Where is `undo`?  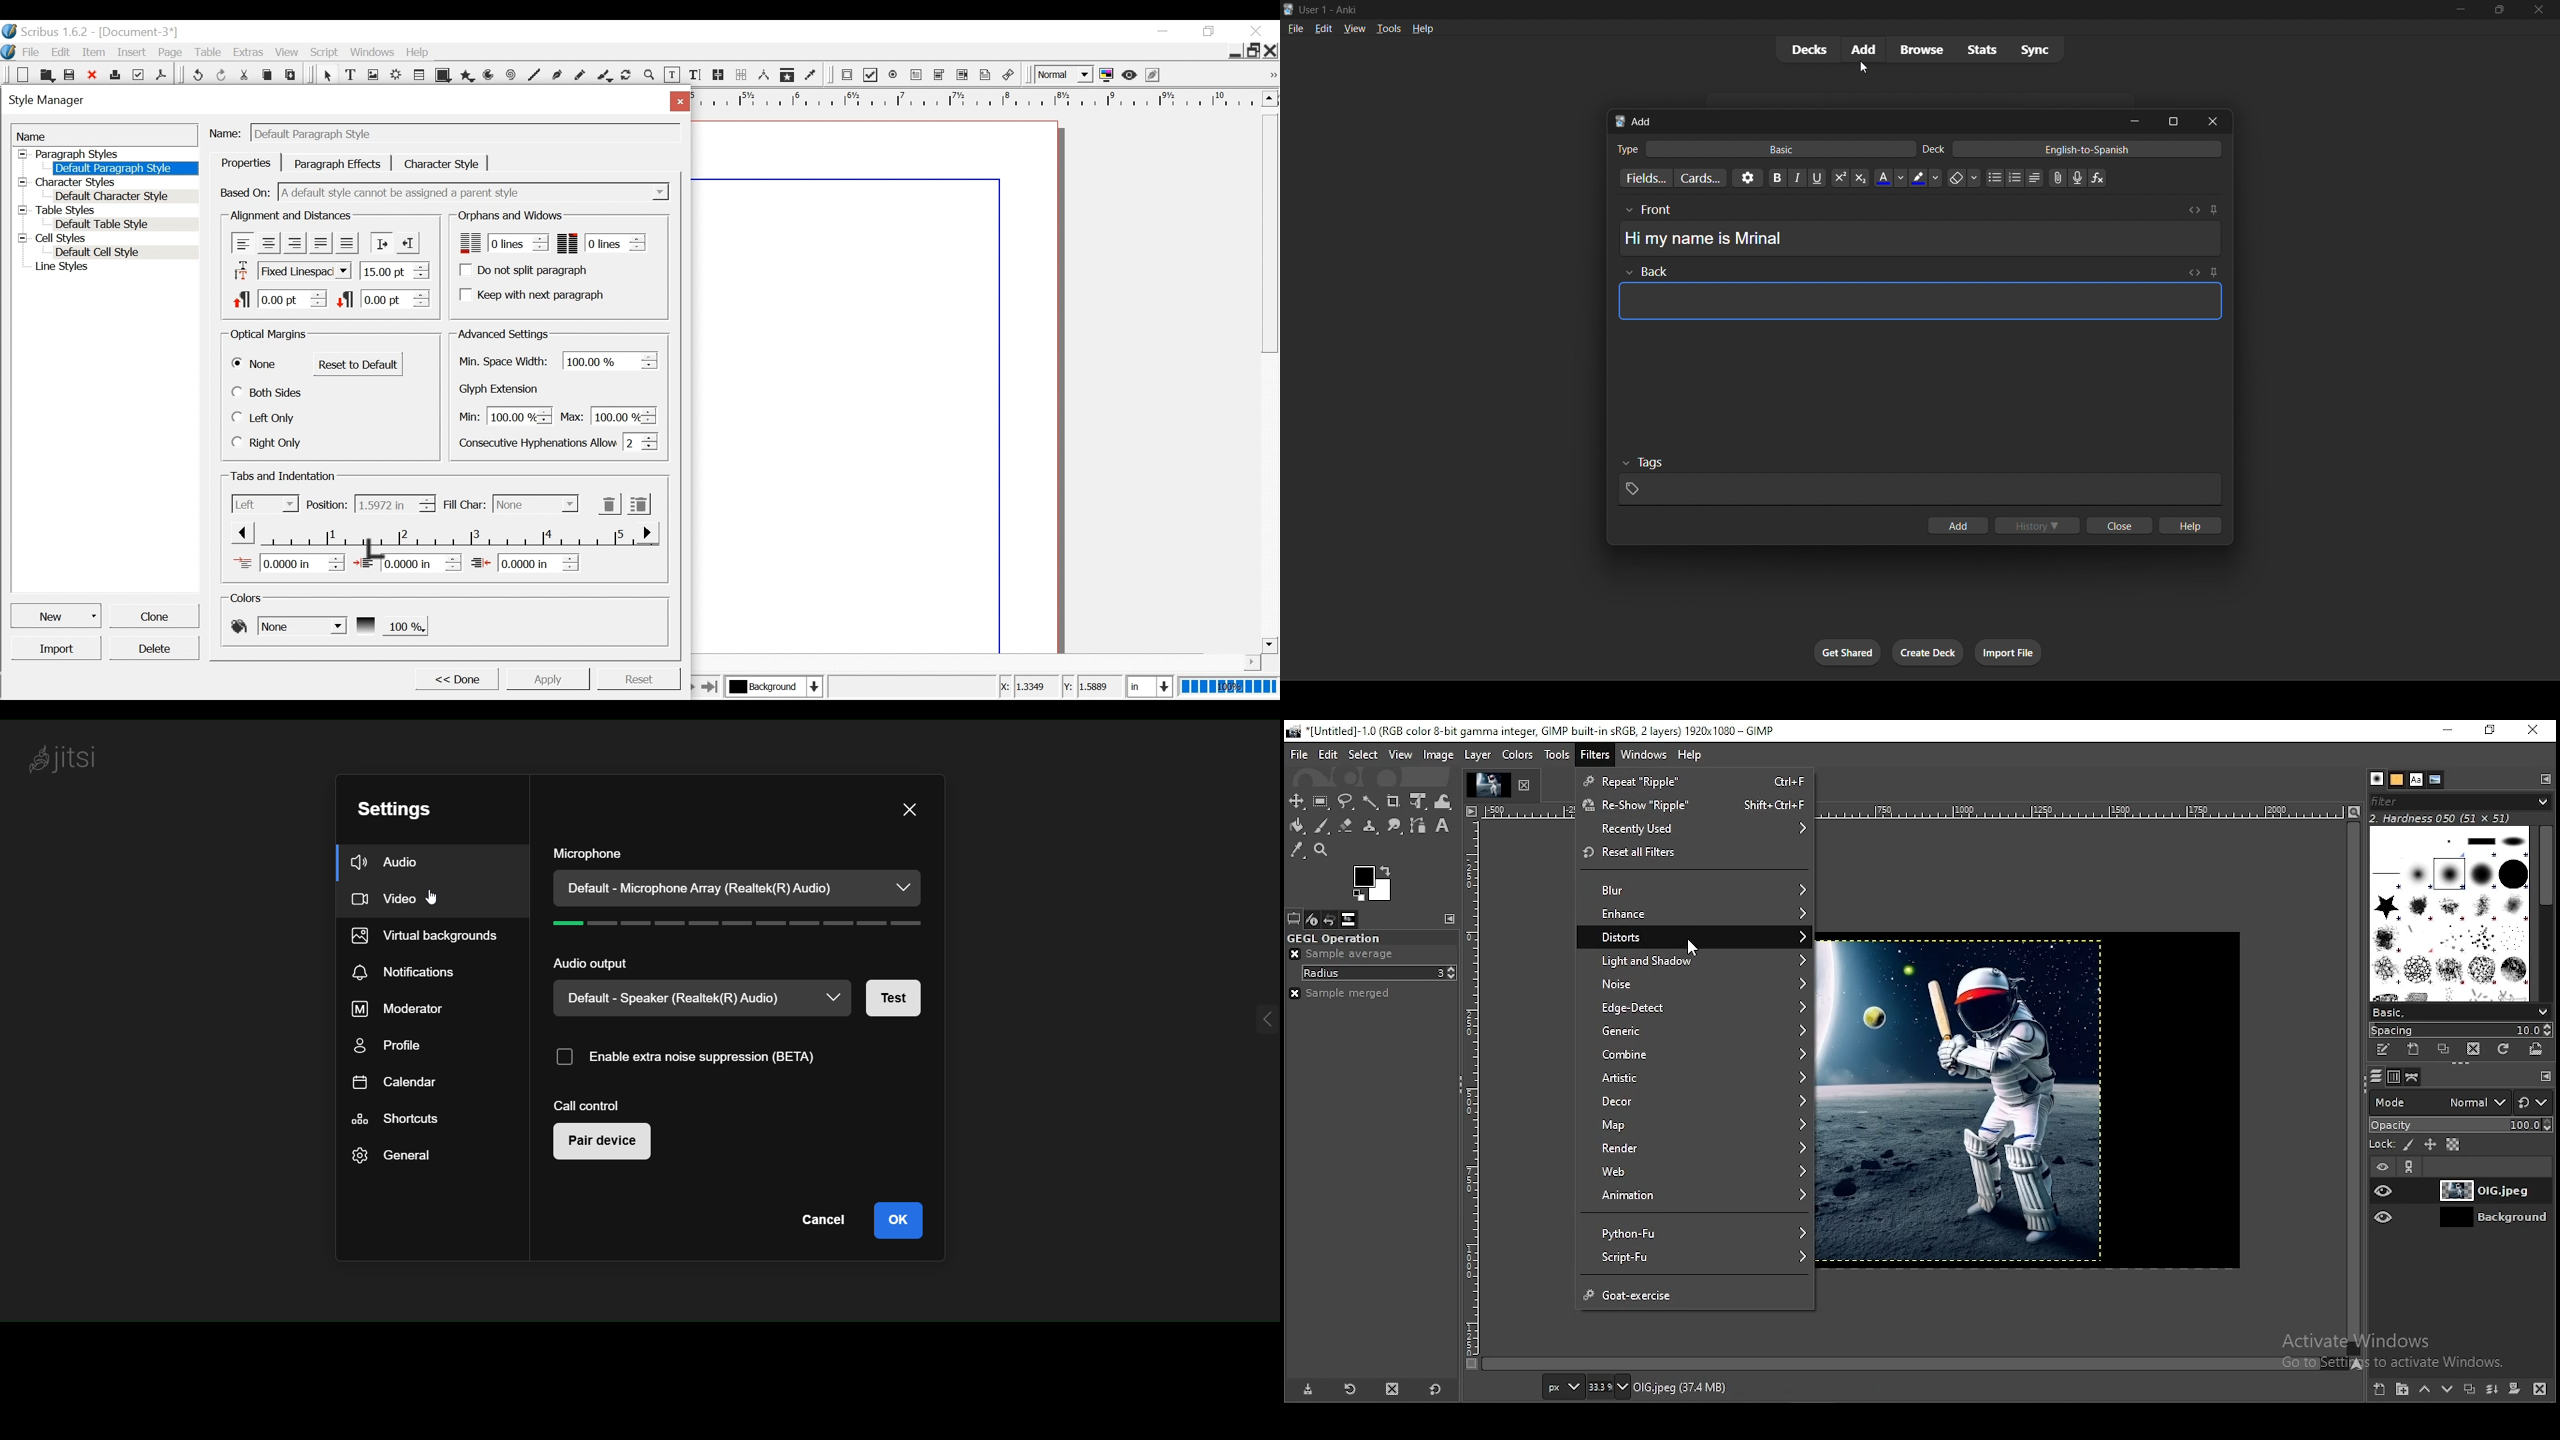 undo is located at coordinates (197, 73).